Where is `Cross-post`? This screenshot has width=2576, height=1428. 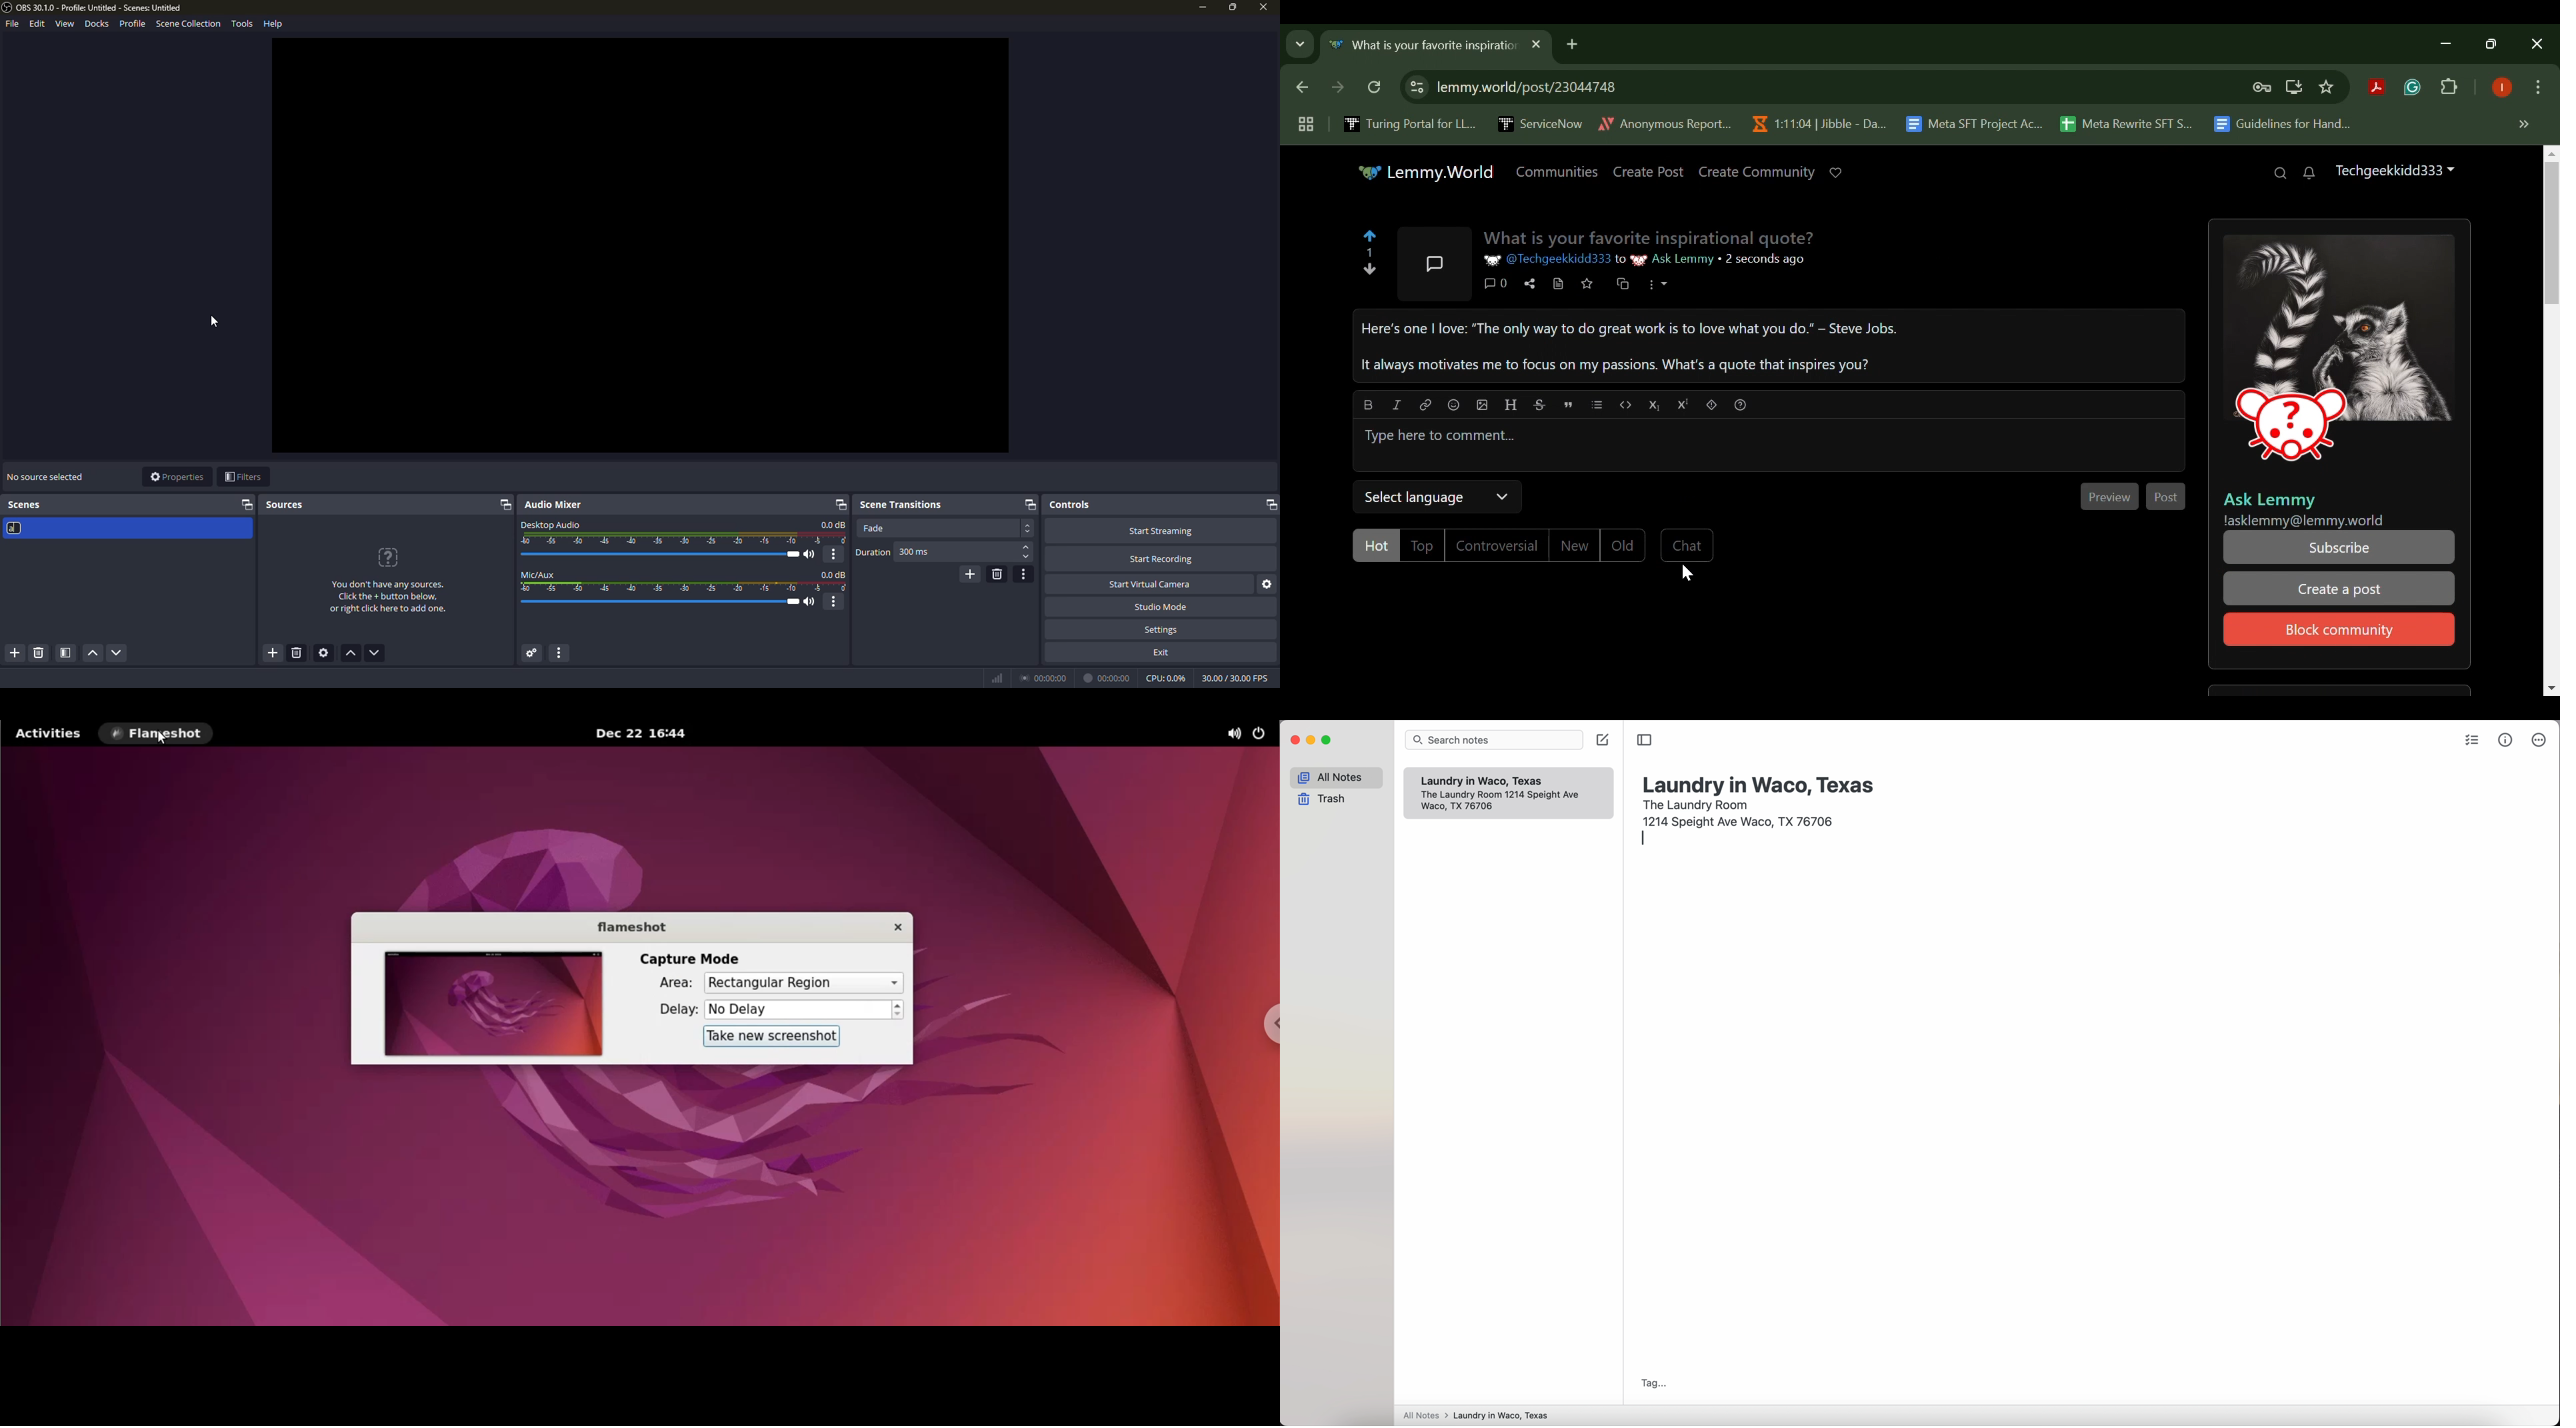
Cross-post is located at coordinates (1622, 285).